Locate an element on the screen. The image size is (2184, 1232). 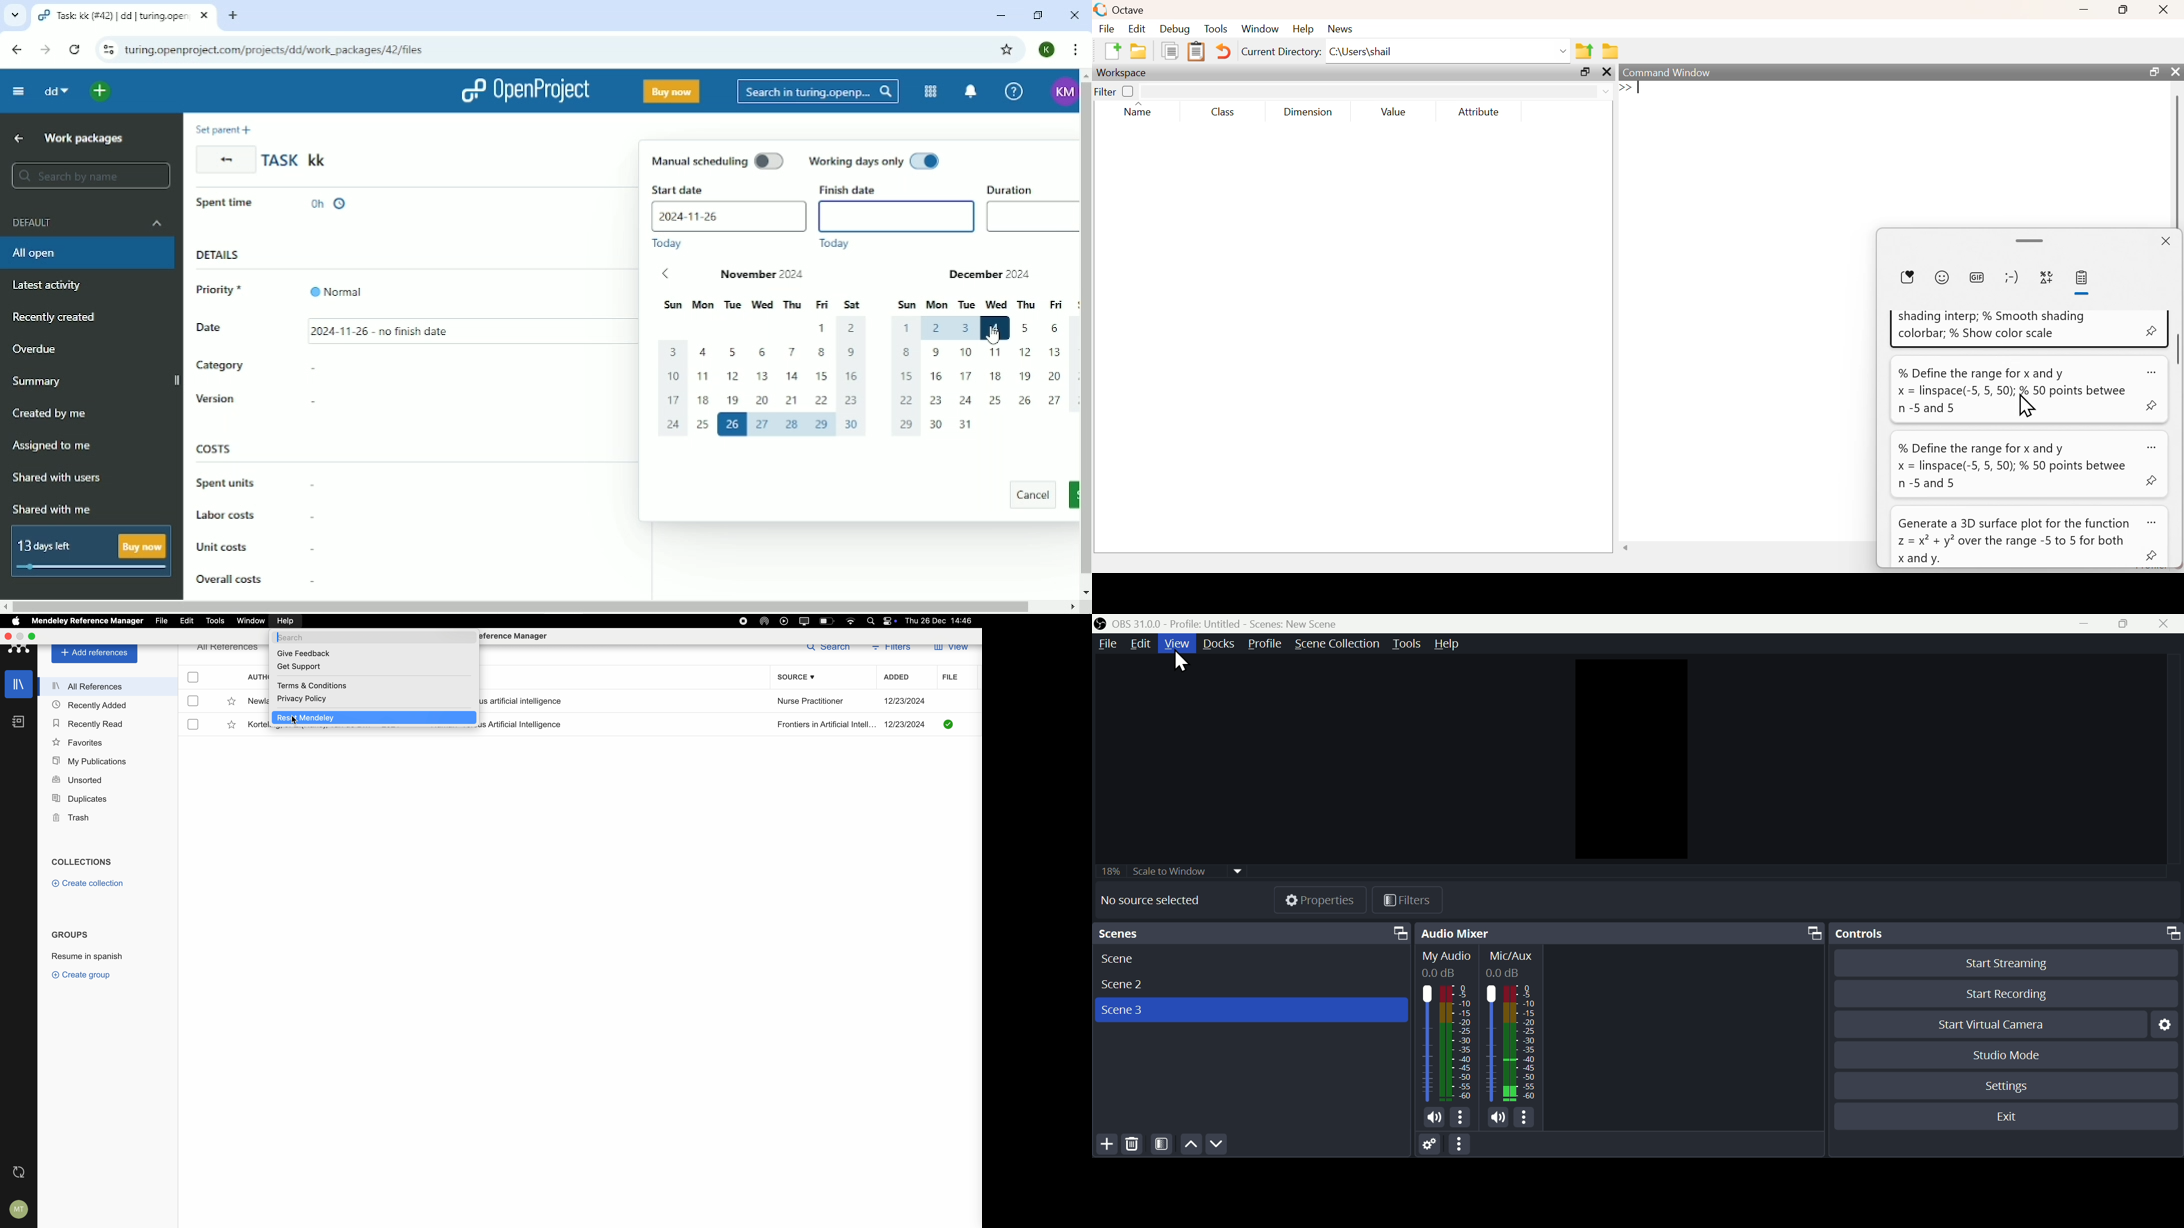
checkbox is located at coordinates (194, 724).